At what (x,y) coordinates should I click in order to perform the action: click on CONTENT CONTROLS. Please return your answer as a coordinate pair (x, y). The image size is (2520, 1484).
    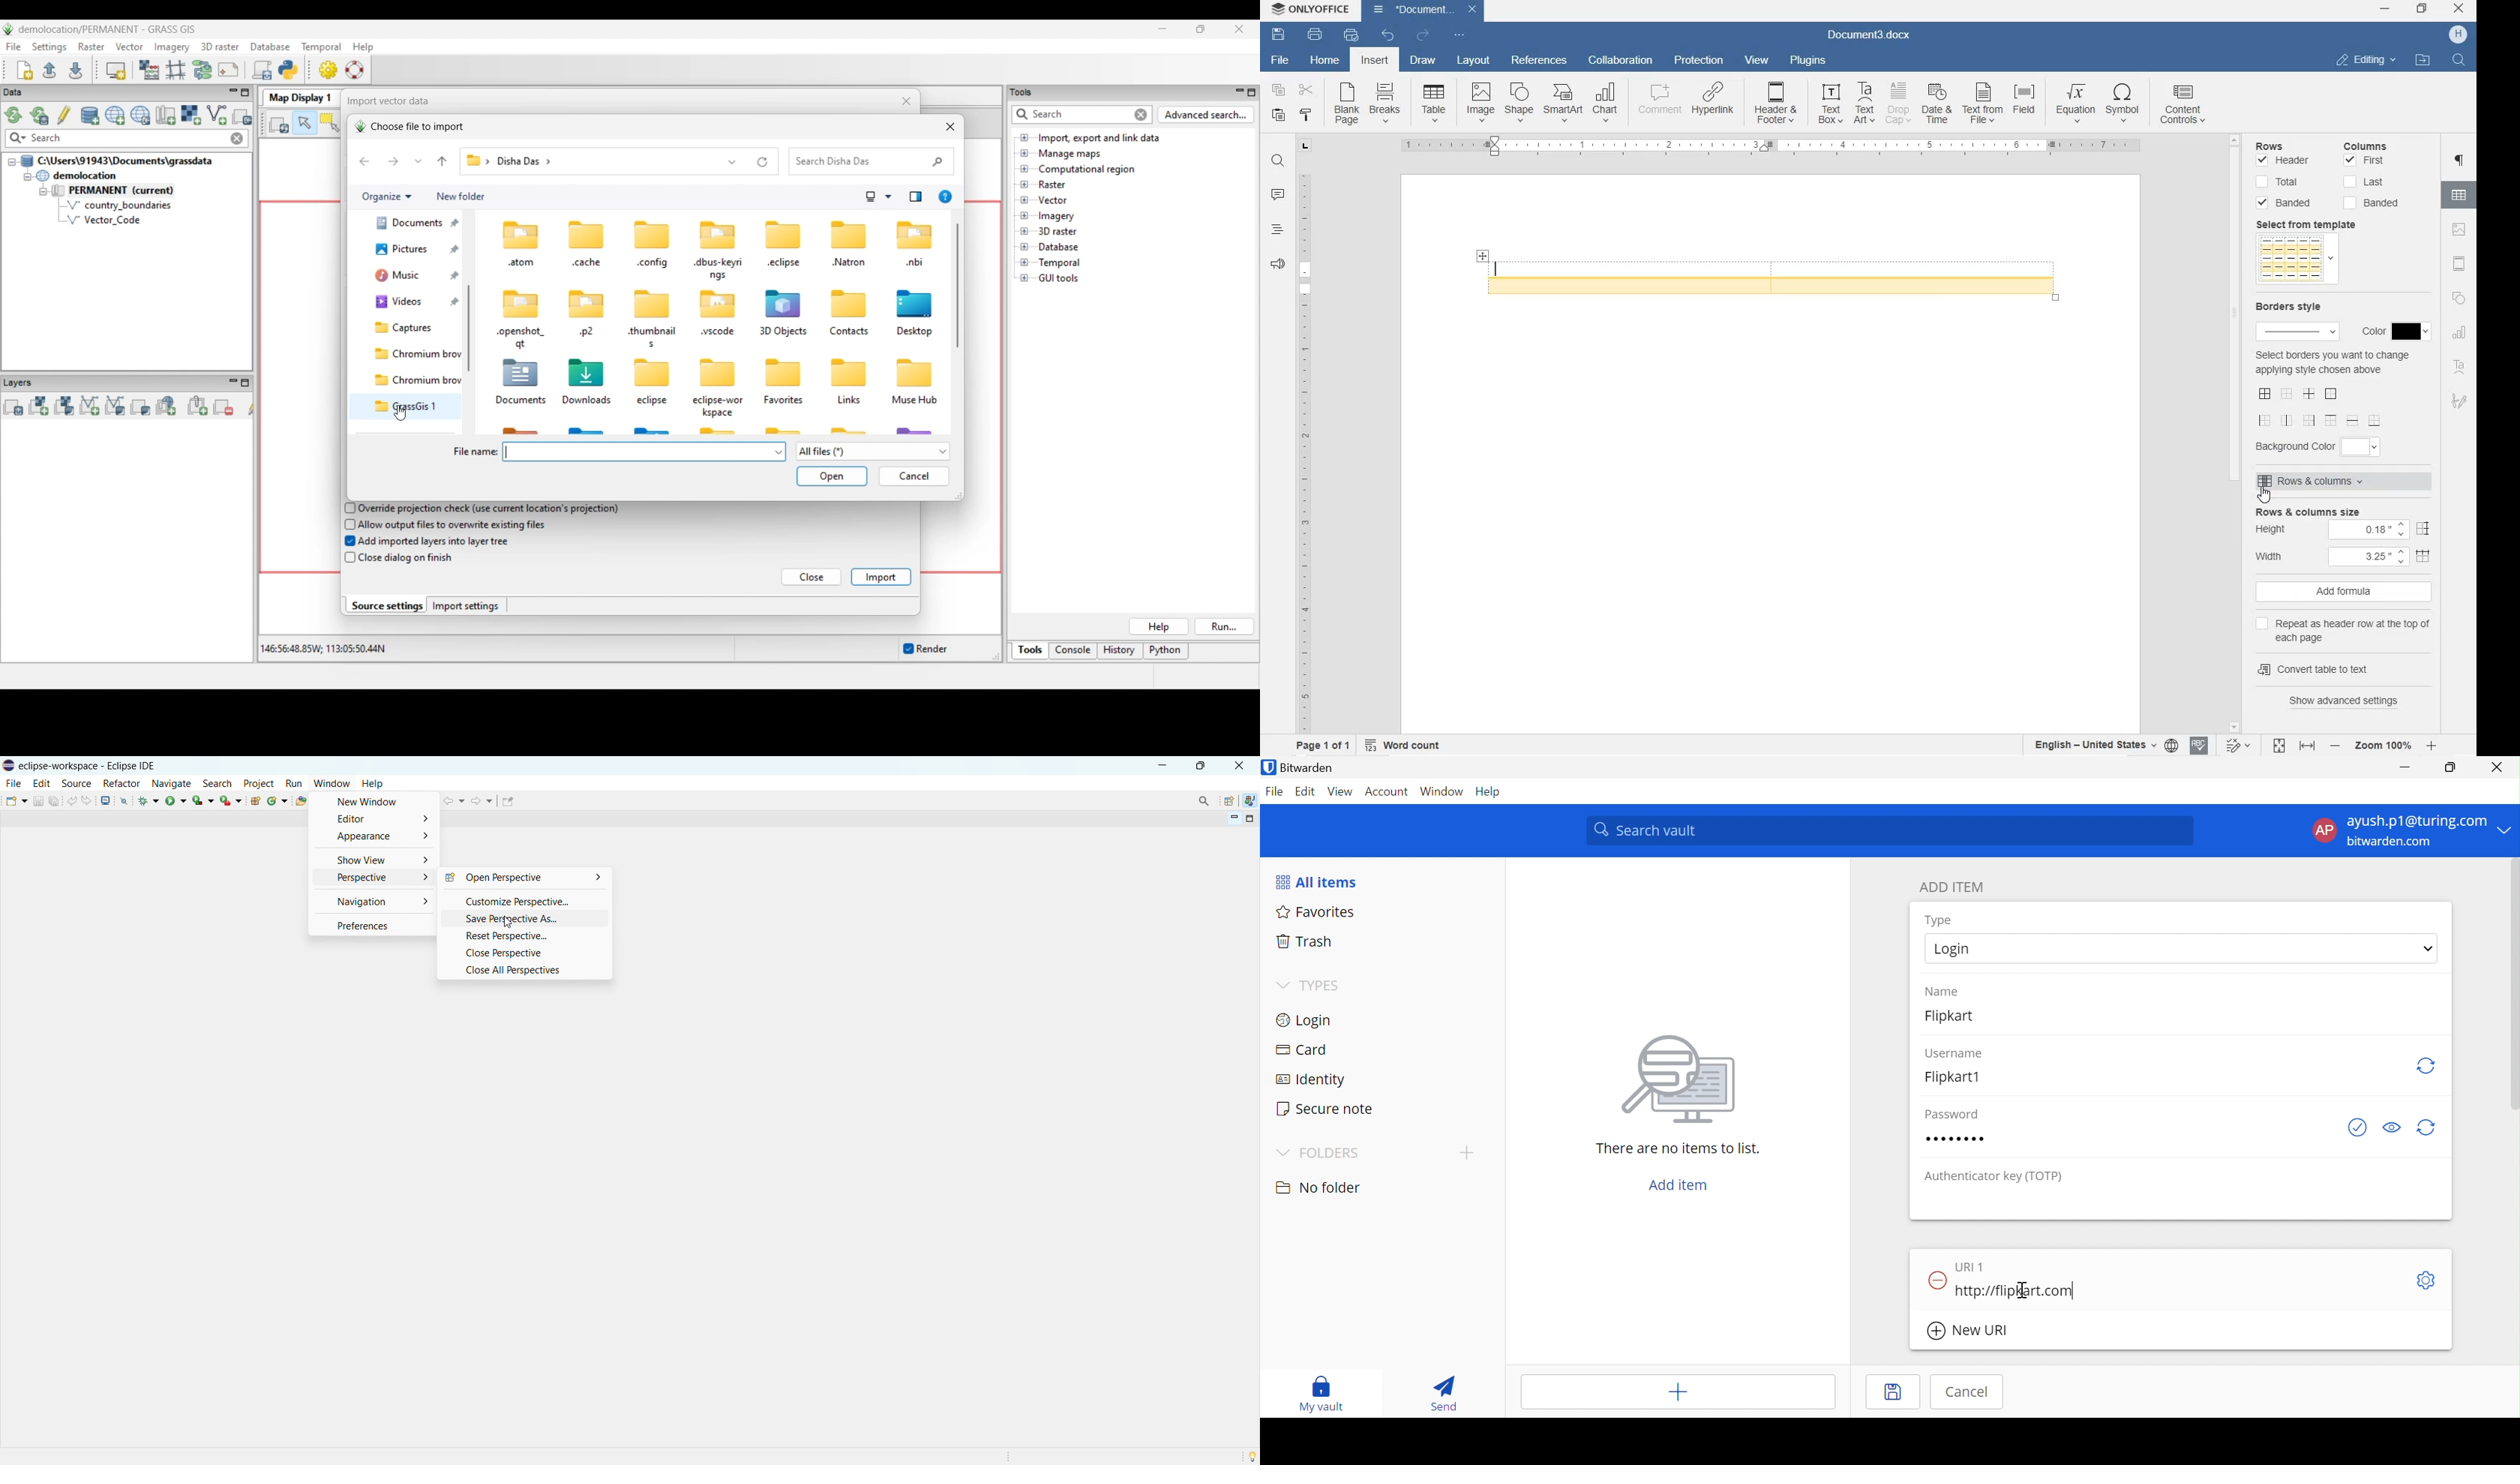
    Looking at the image, I should click on (2184, 106).